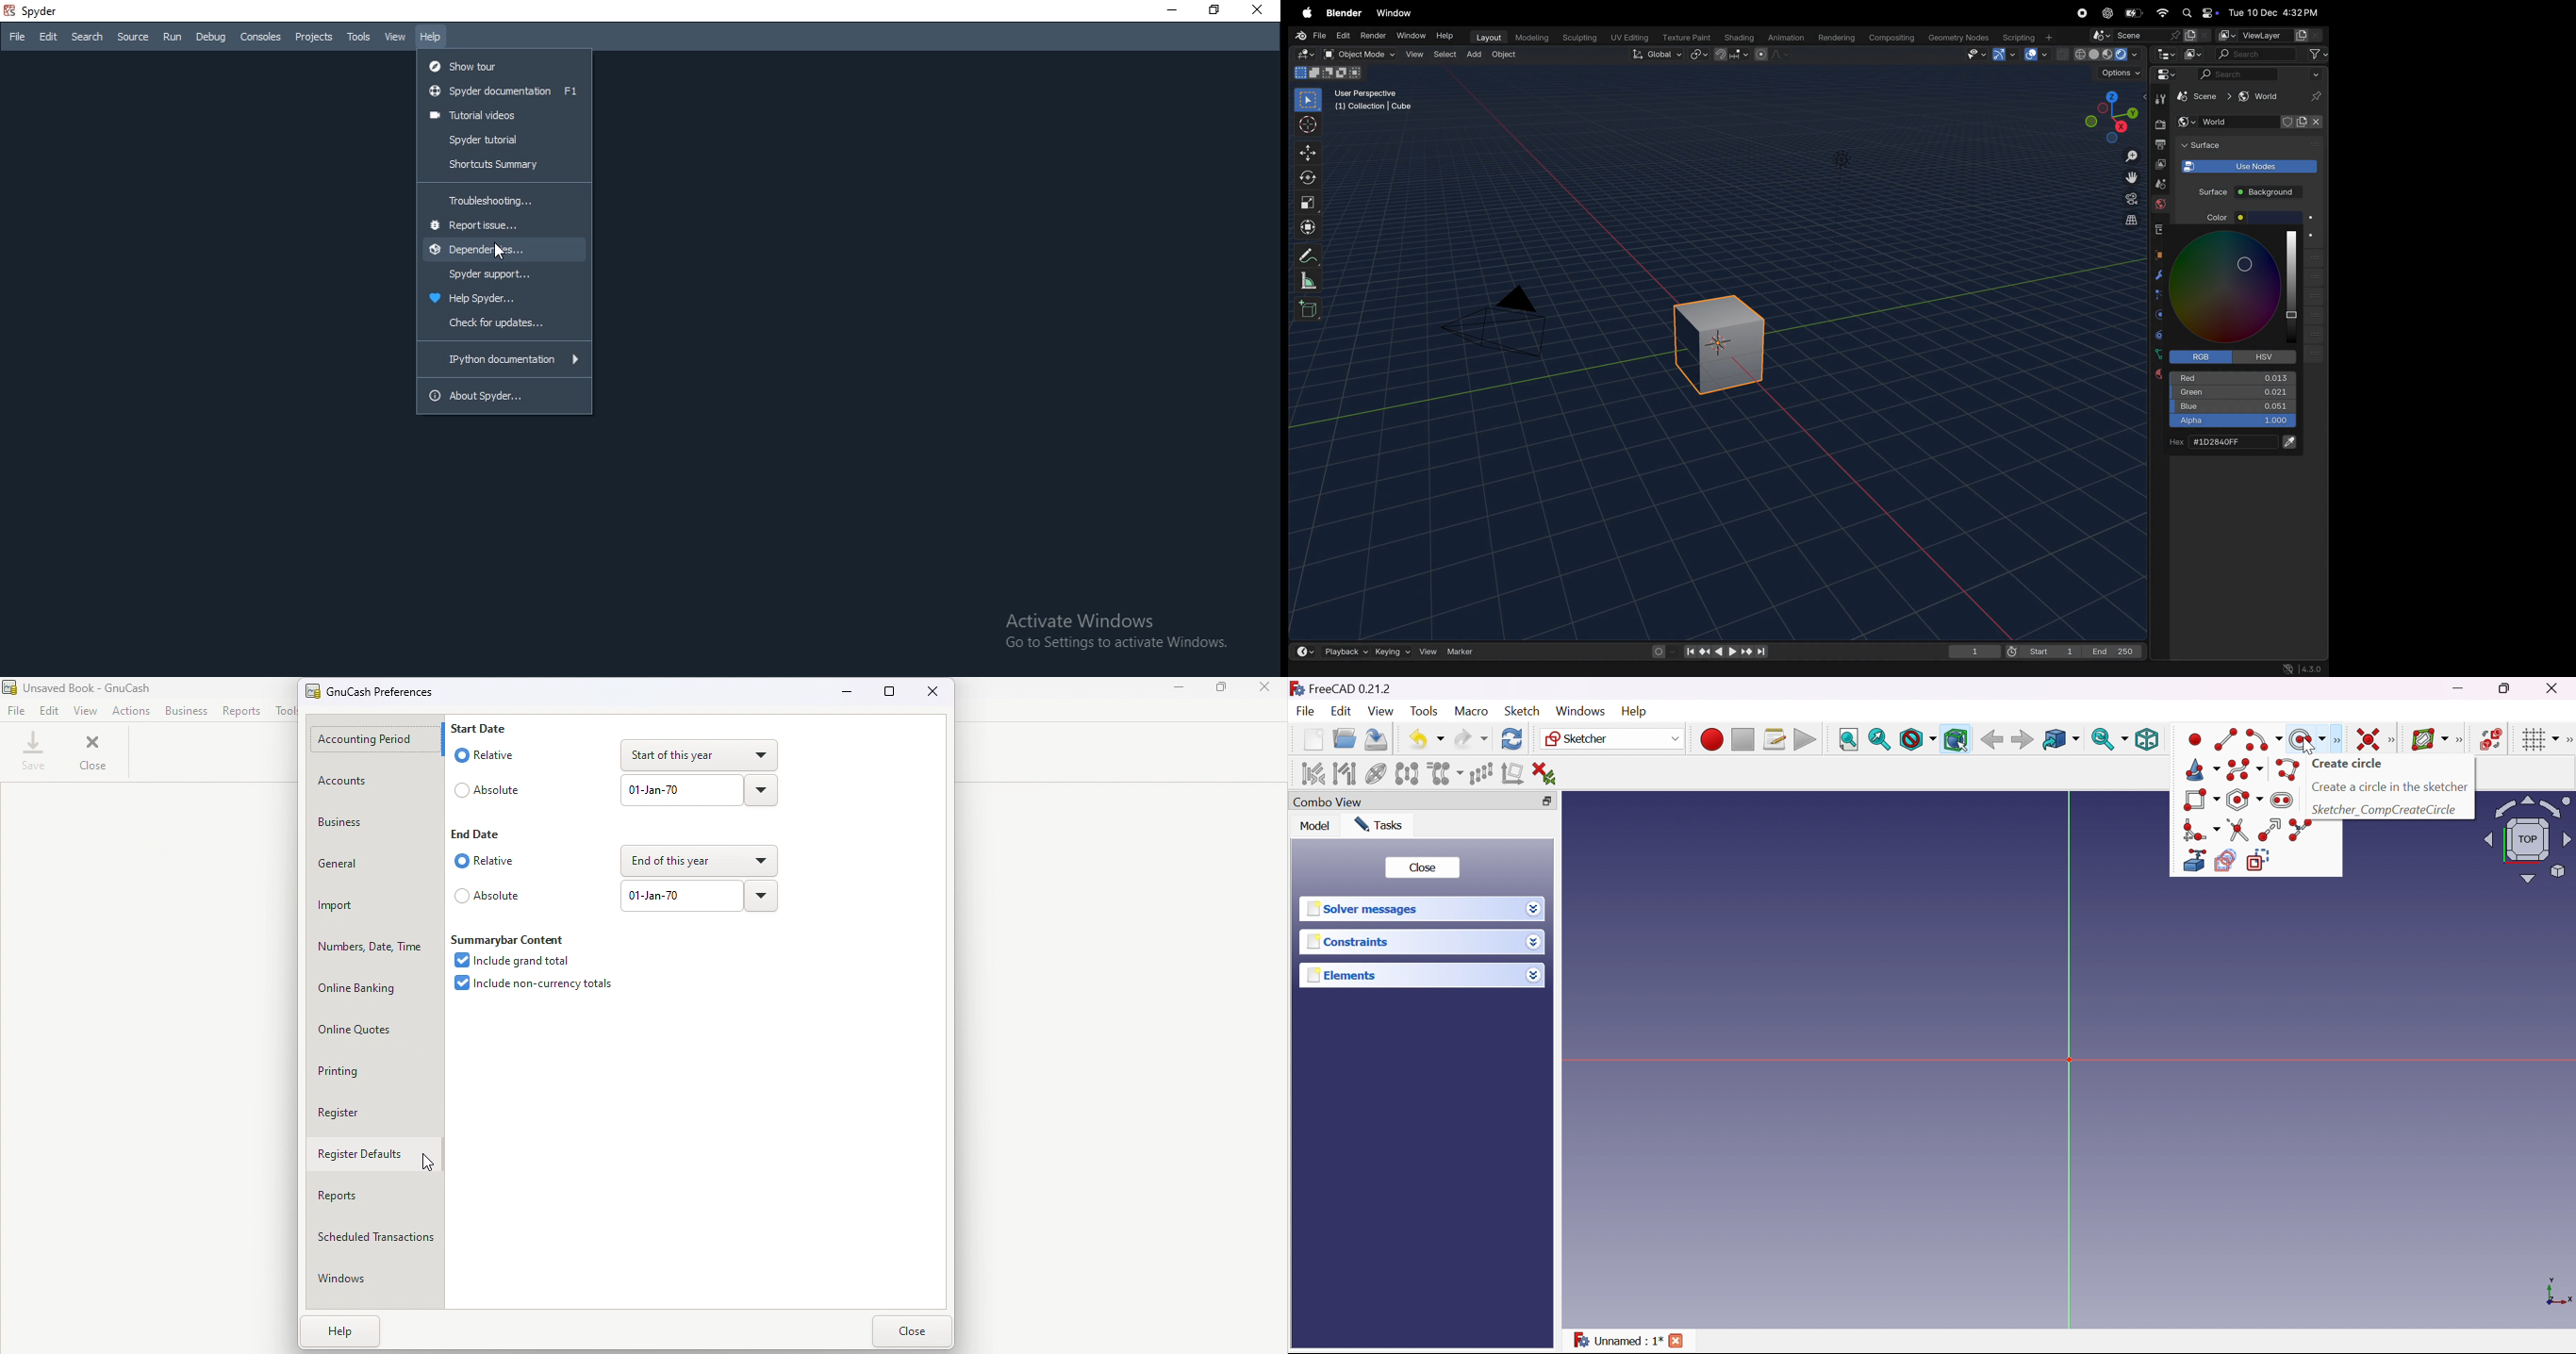 This screenshot has height=1372, width=2576. What do you see at coordinates (1627, 38) in the screenshot?
I see `UV editing` at bounding box center [1627, 38].